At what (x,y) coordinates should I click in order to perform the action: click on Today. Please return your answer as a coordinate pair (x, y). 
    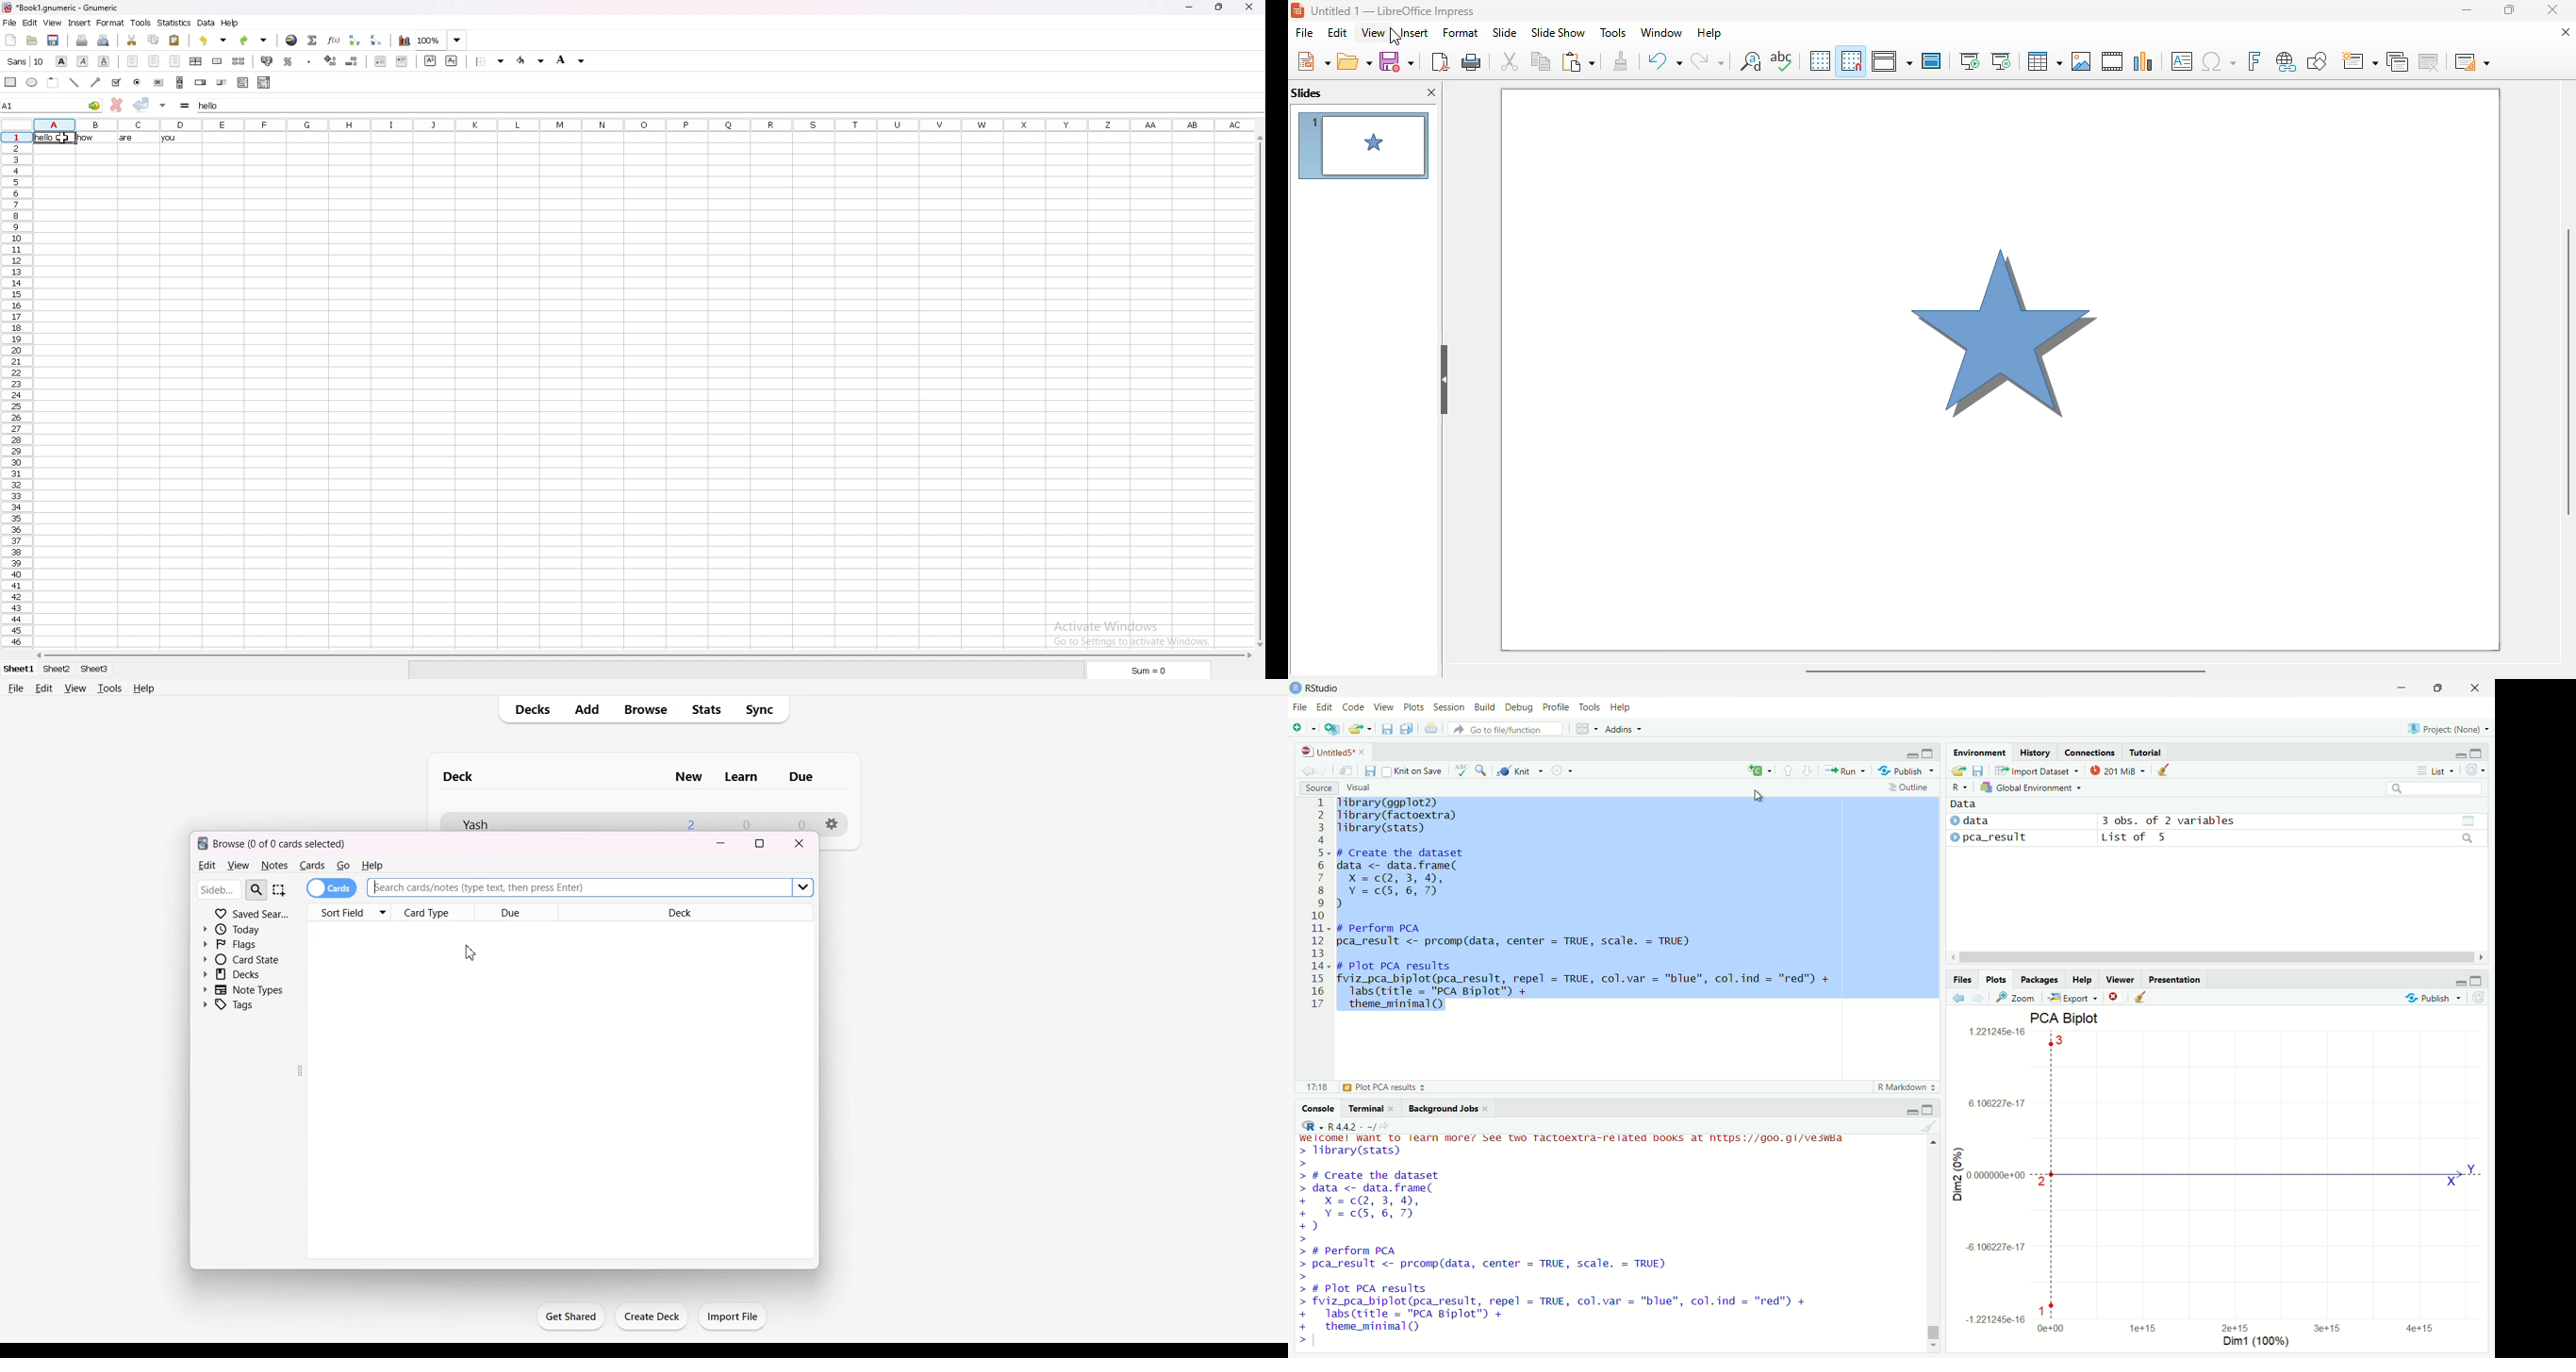
    Looking at the image, I should click on (239, 930).